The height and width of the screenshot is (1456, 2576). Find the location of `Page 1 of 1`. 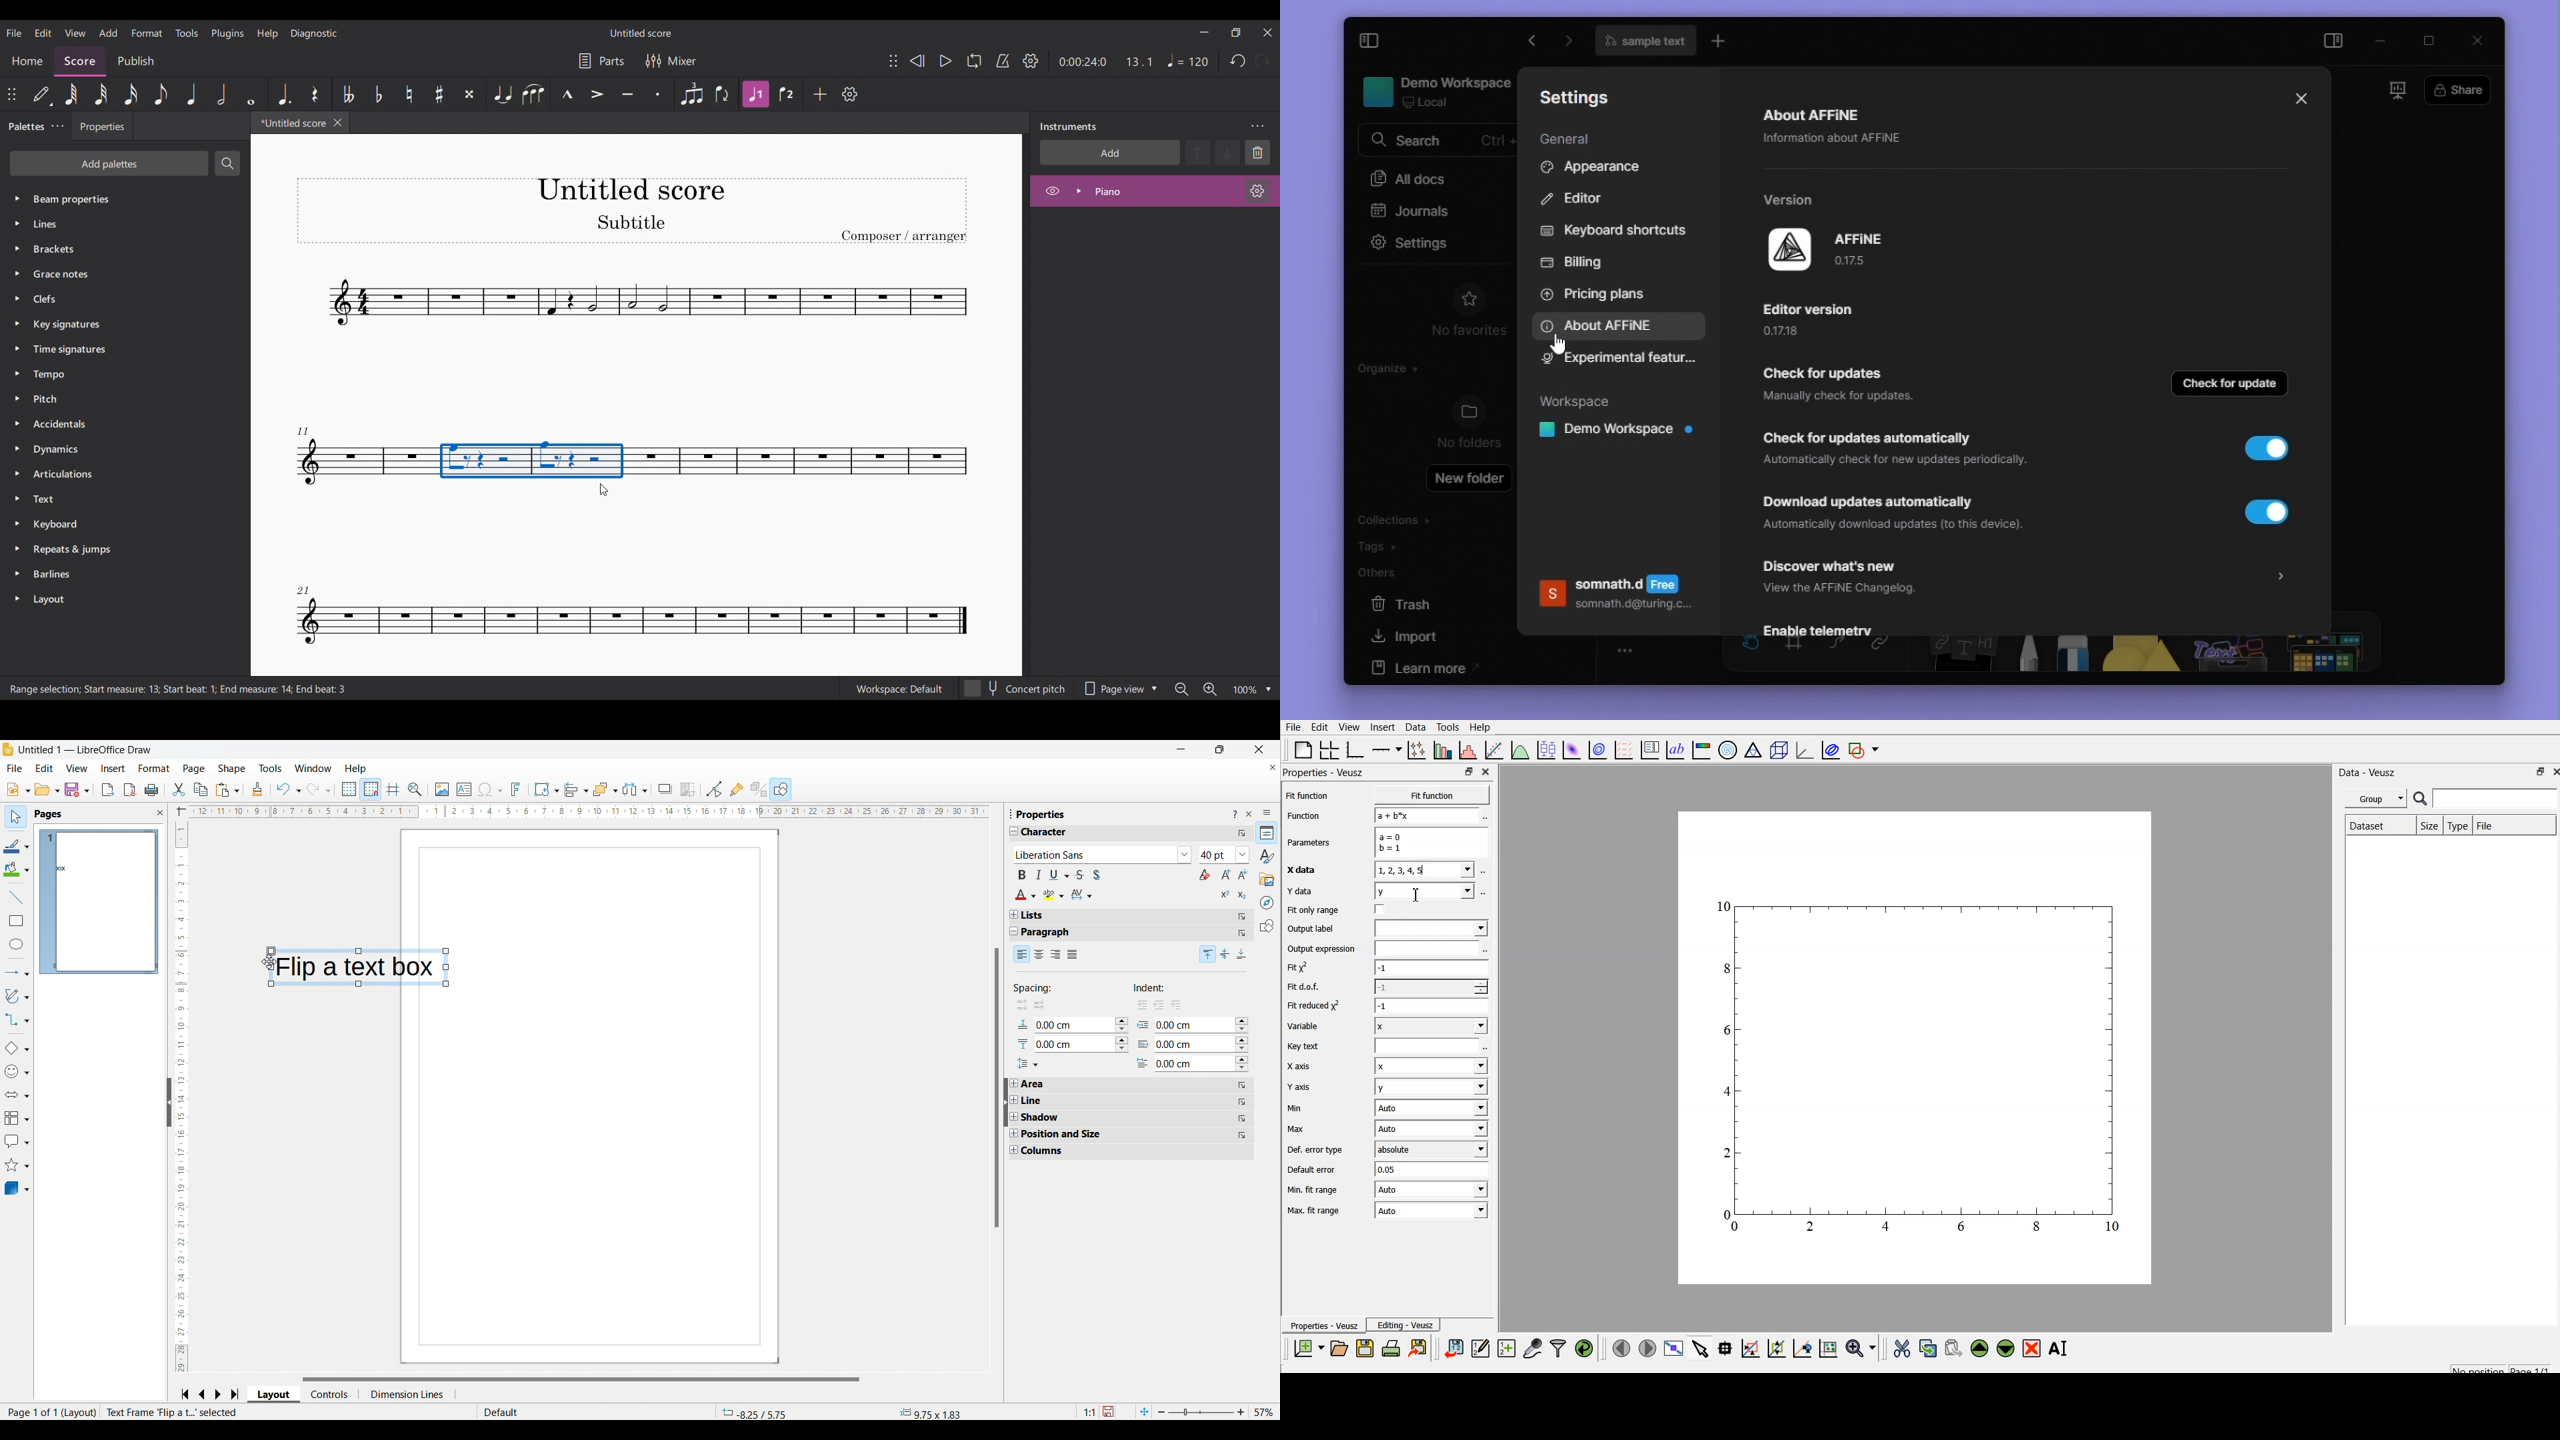

Page 1 of 1 is located at coordinates (29, 1412).